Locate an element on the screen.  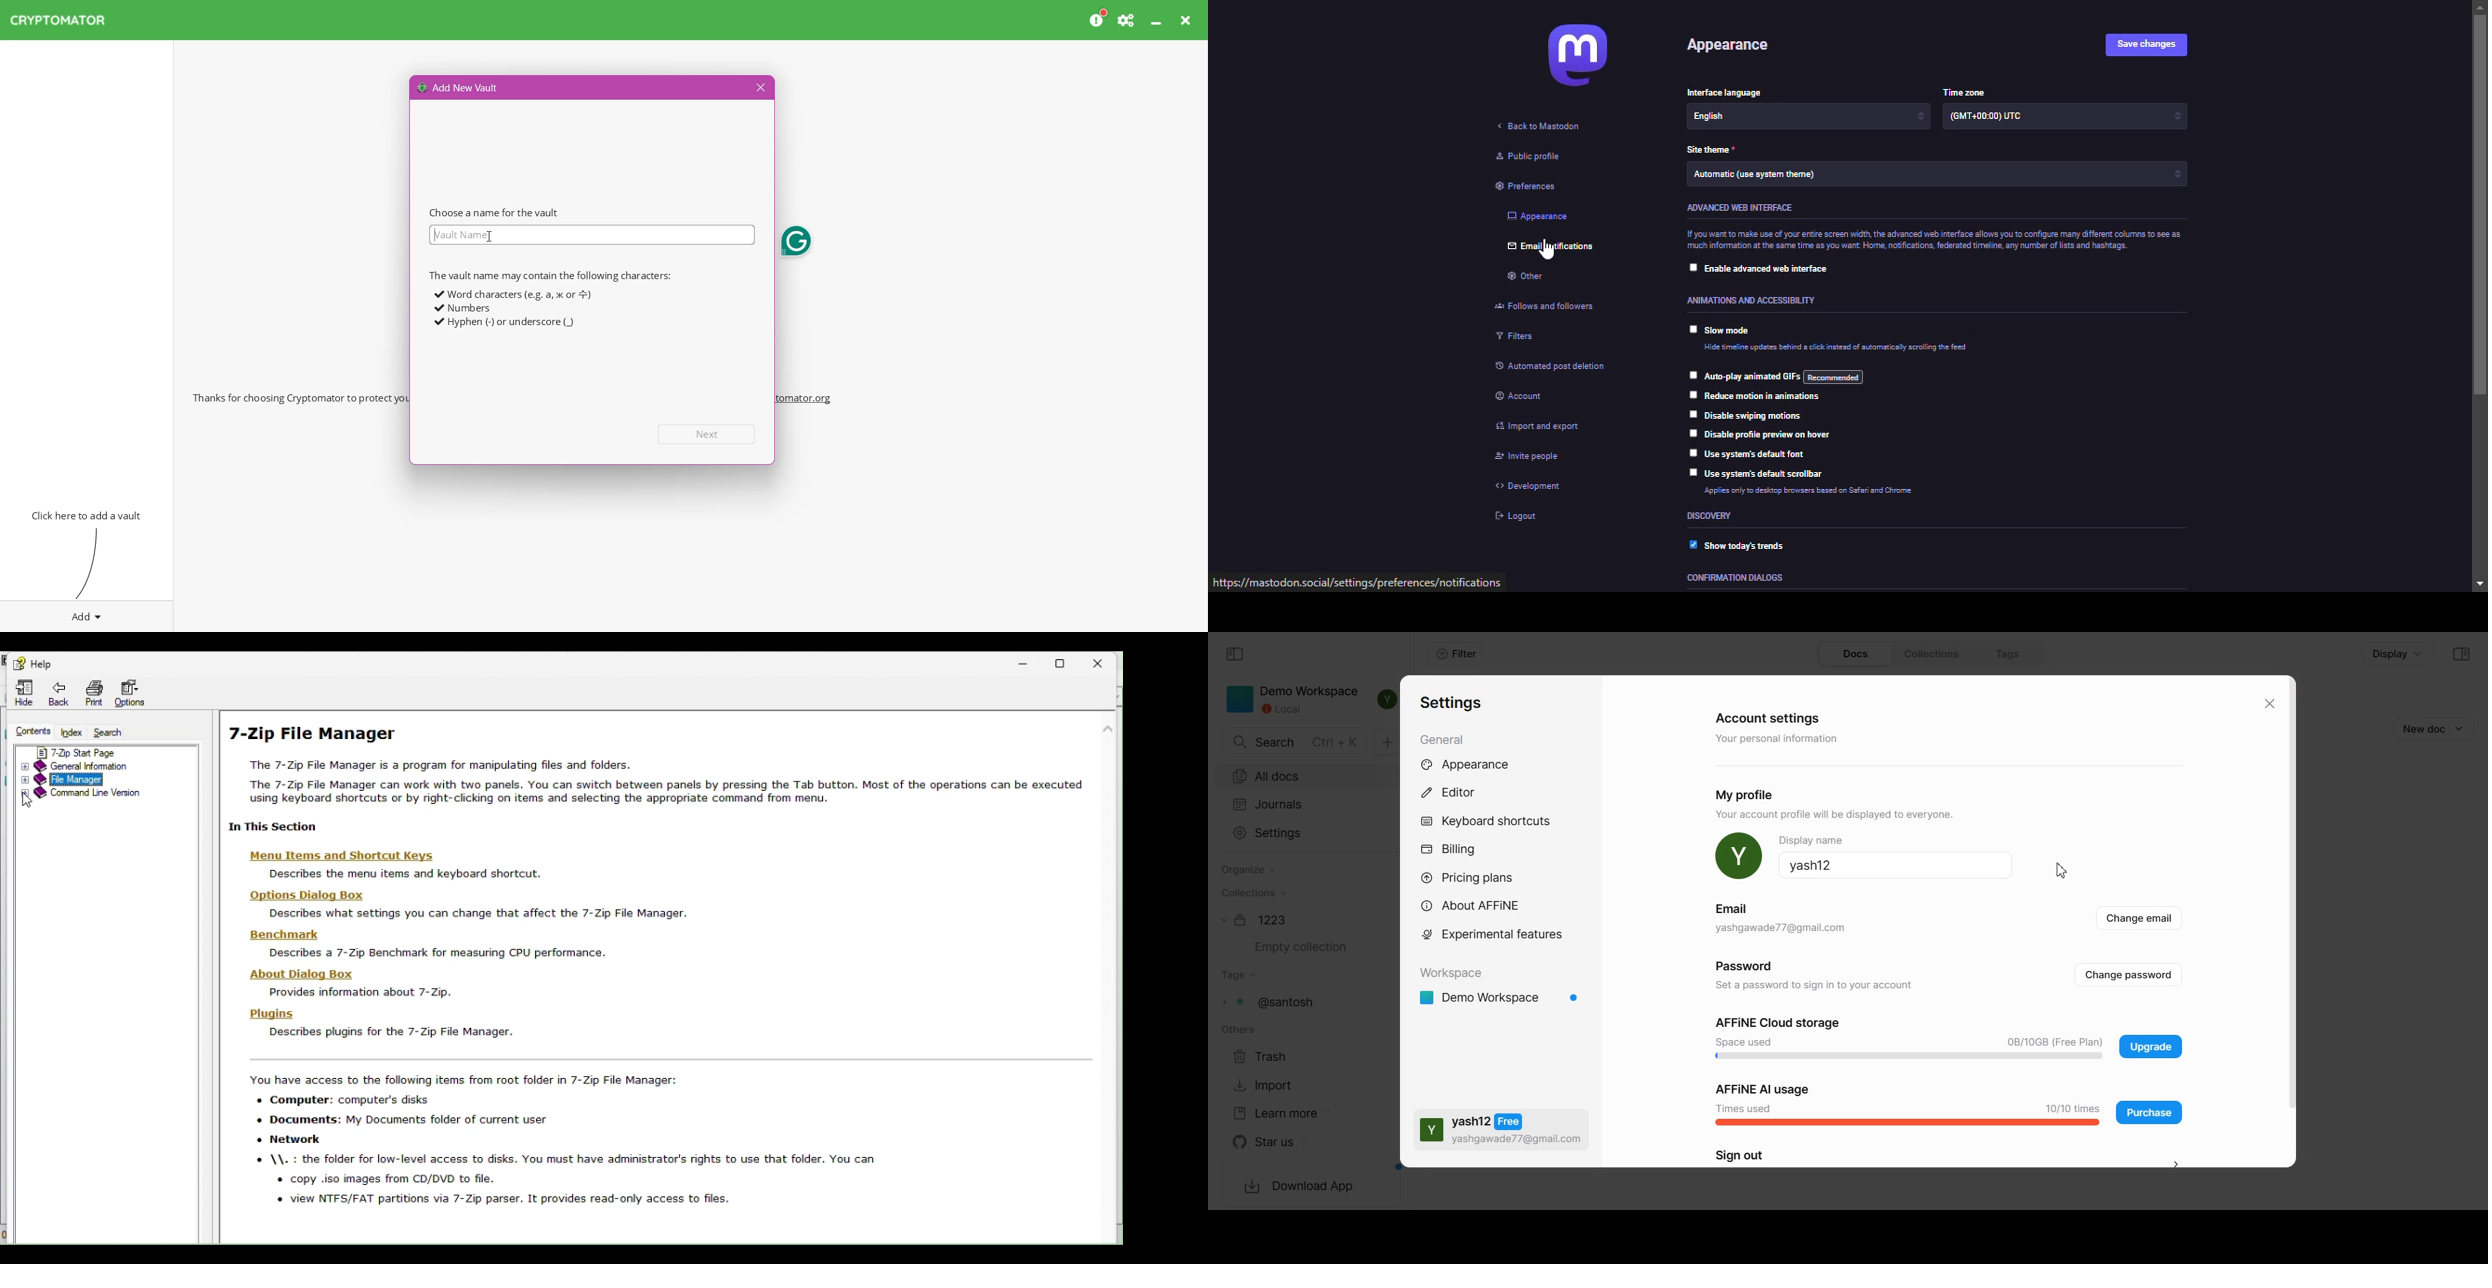
other is located at coordinates (1521, 278).